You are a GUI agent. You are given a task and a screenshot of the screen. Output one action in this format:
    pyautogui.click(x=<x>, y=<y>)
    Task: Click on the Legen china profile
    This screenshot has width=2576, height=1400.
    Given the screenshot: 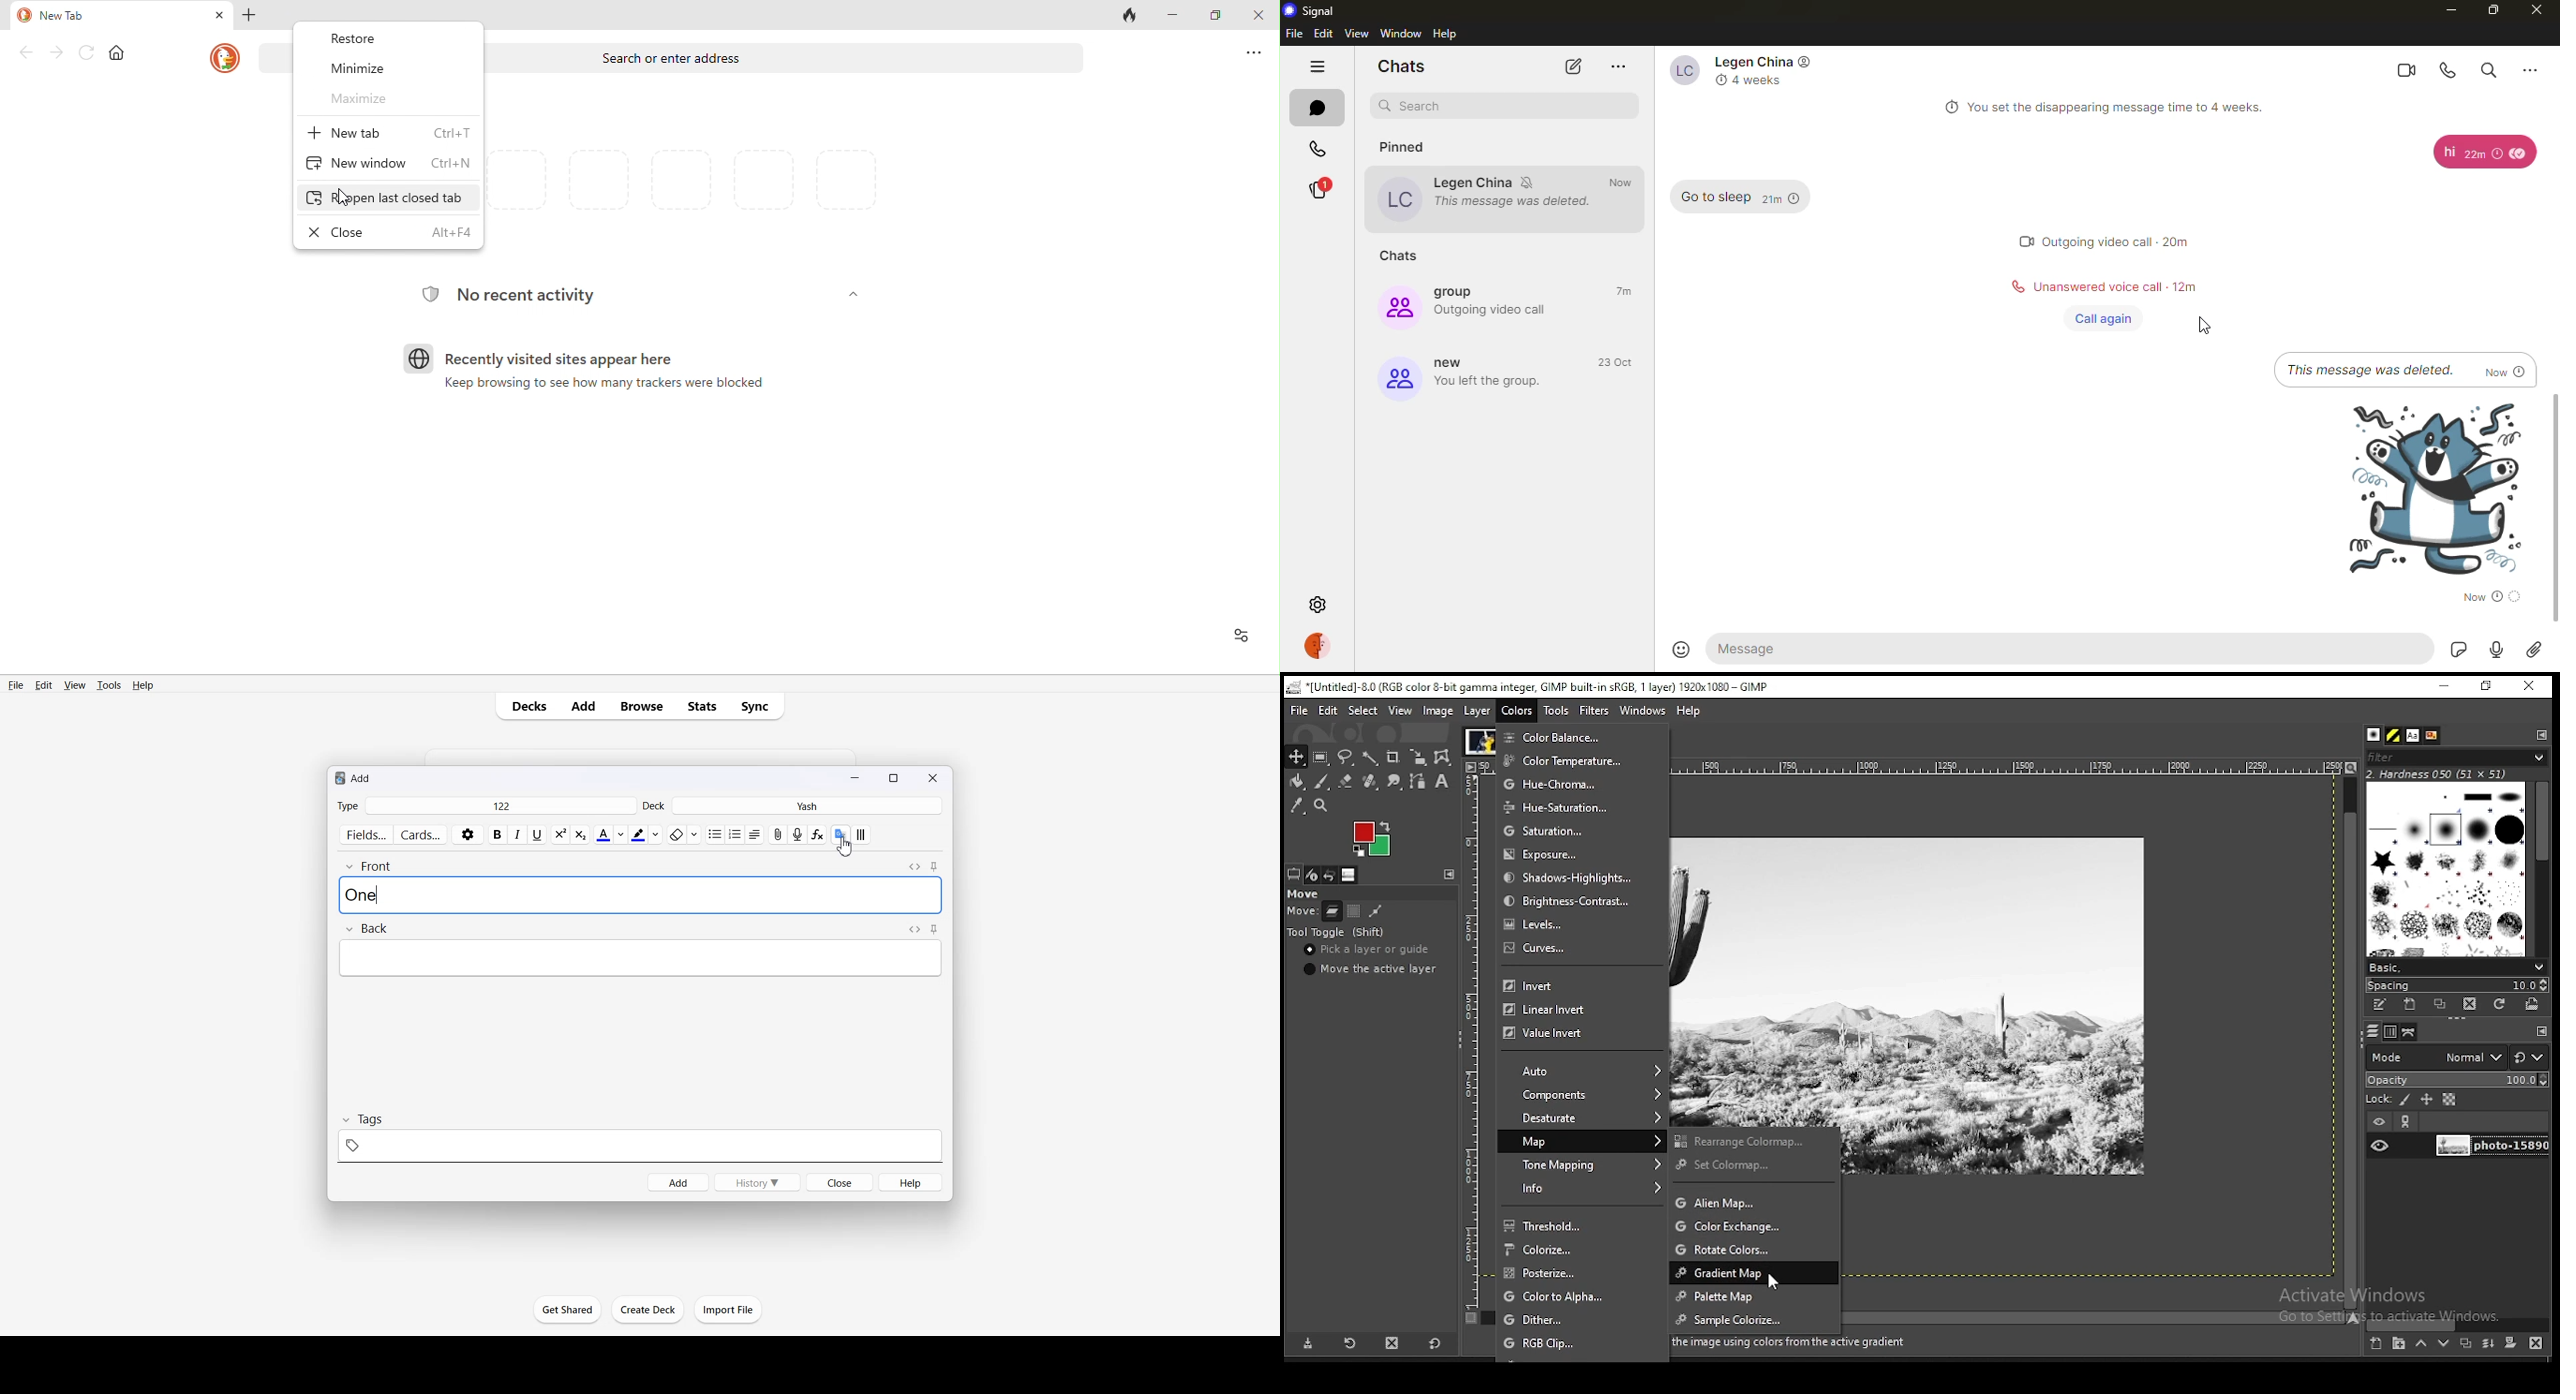 What is the action you would take?
    pyautogui.click(x=1397, y=200)
    